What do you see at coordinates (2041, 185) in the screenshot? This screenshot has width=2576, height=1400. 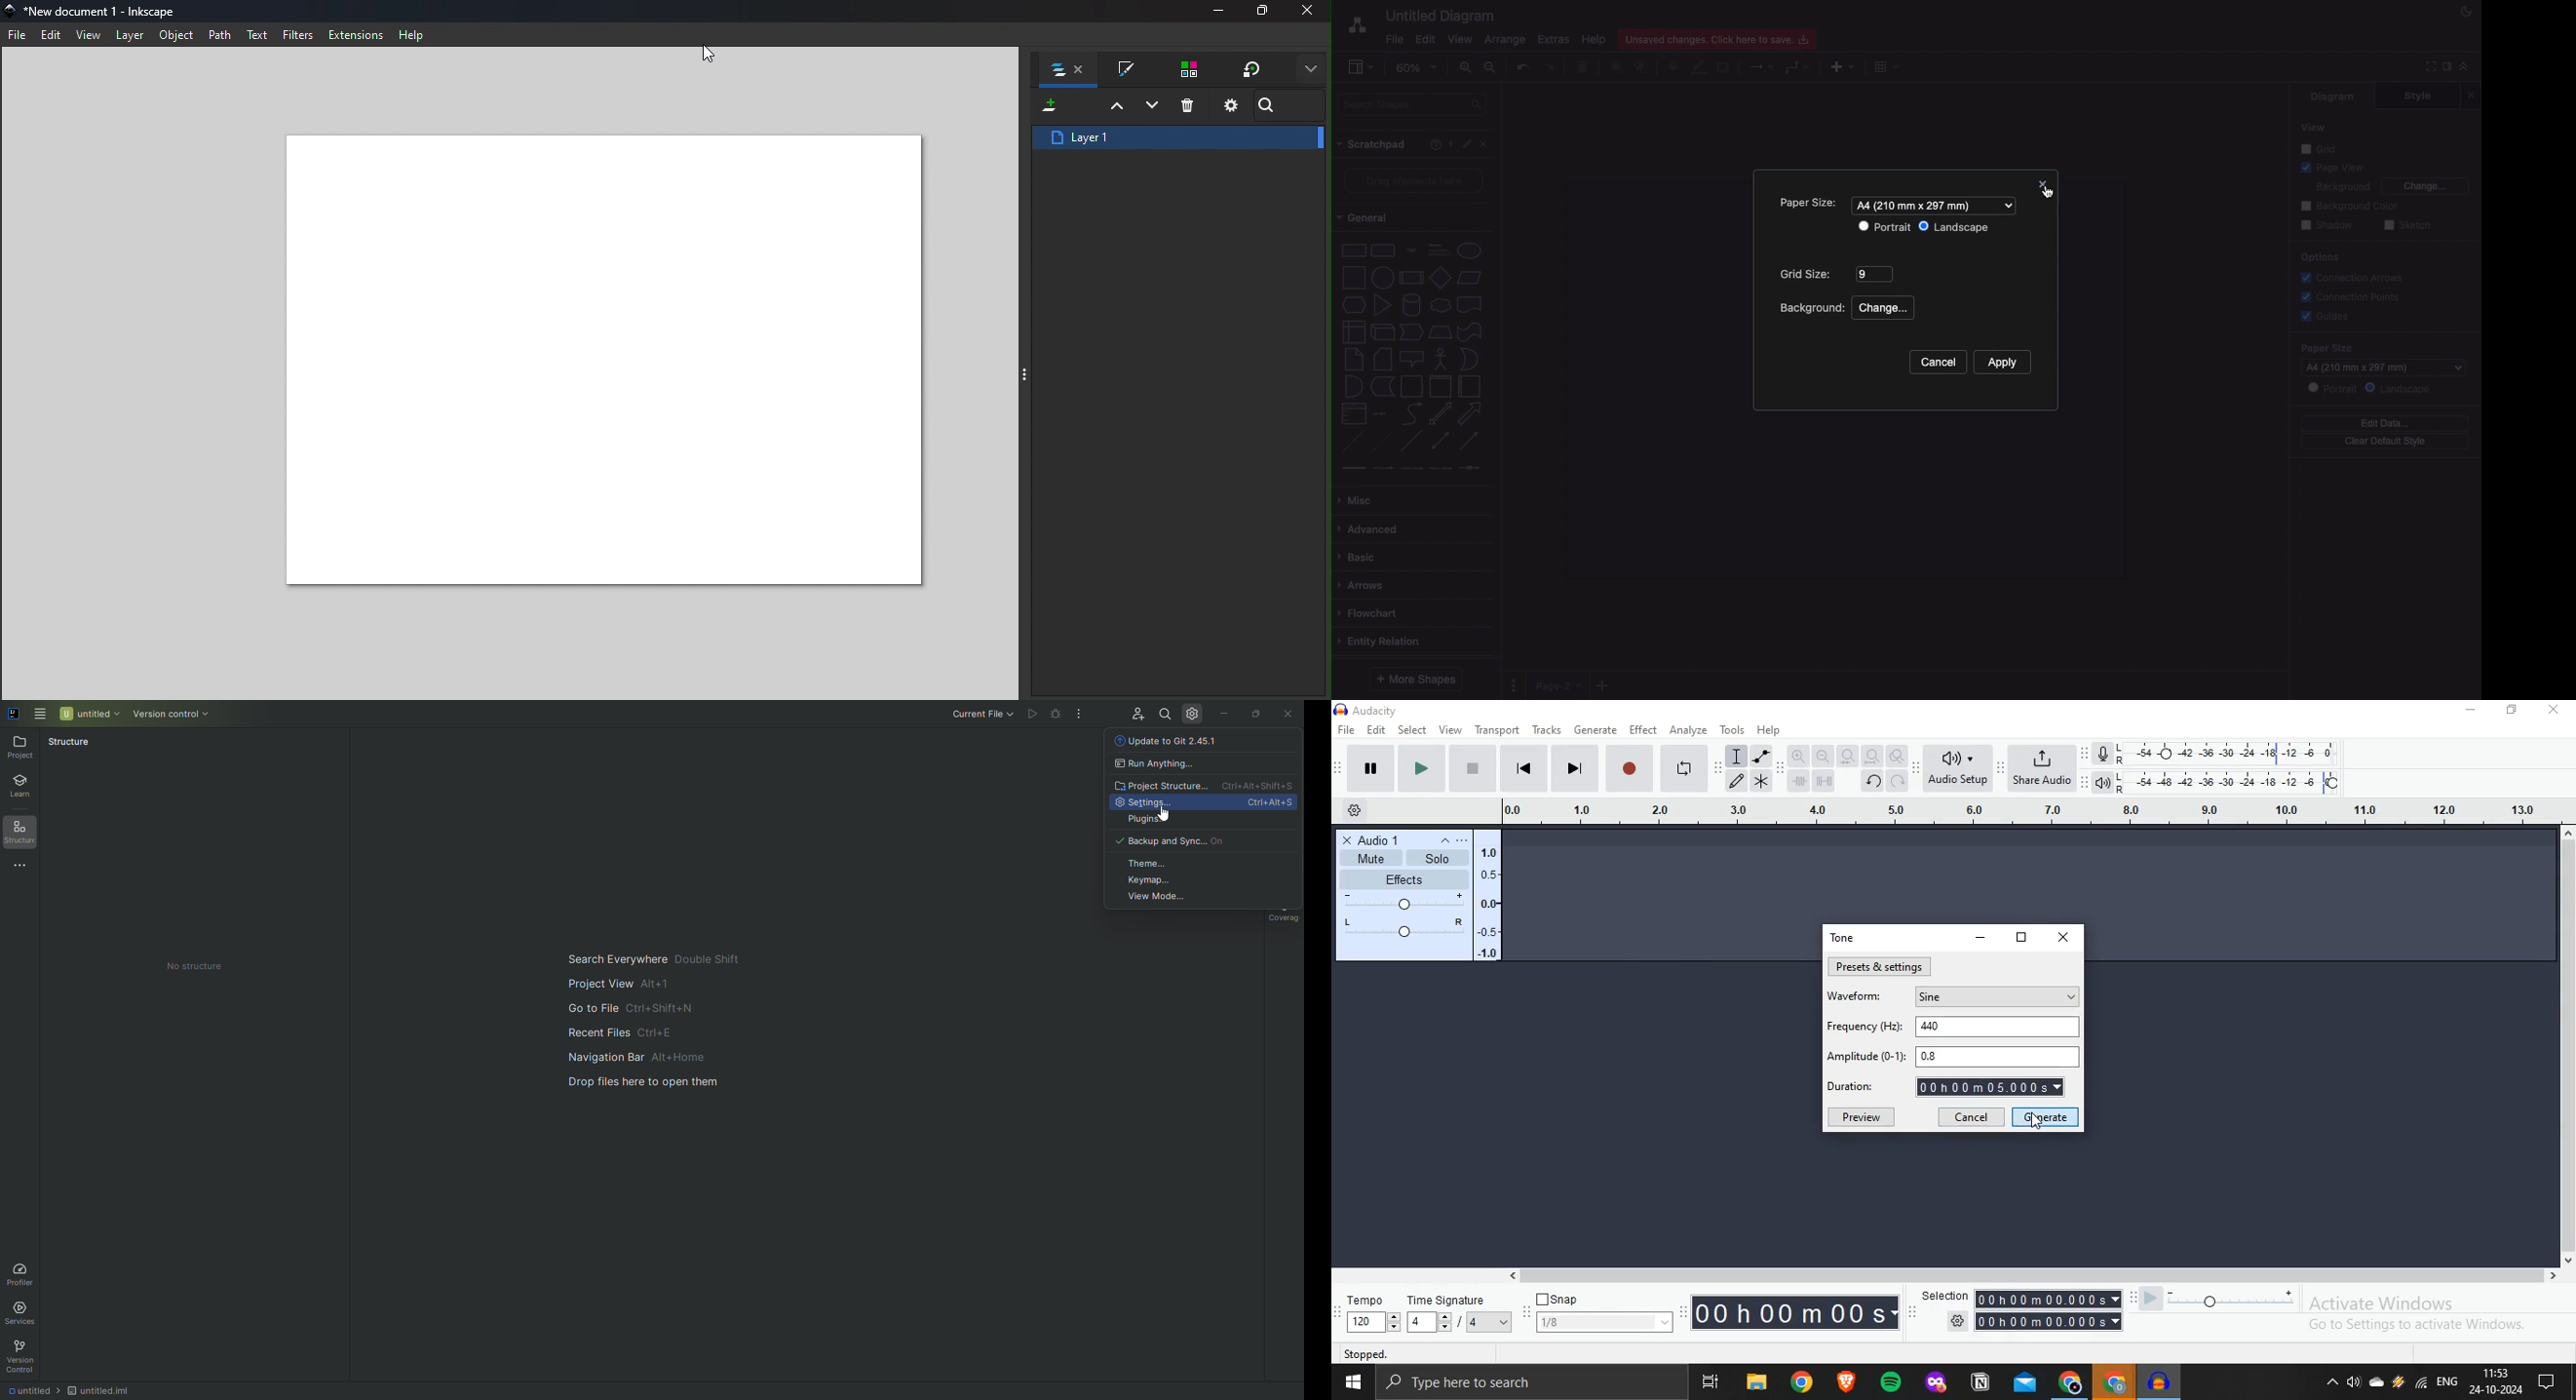 I see `Close` at bounding box center [2041, 185].